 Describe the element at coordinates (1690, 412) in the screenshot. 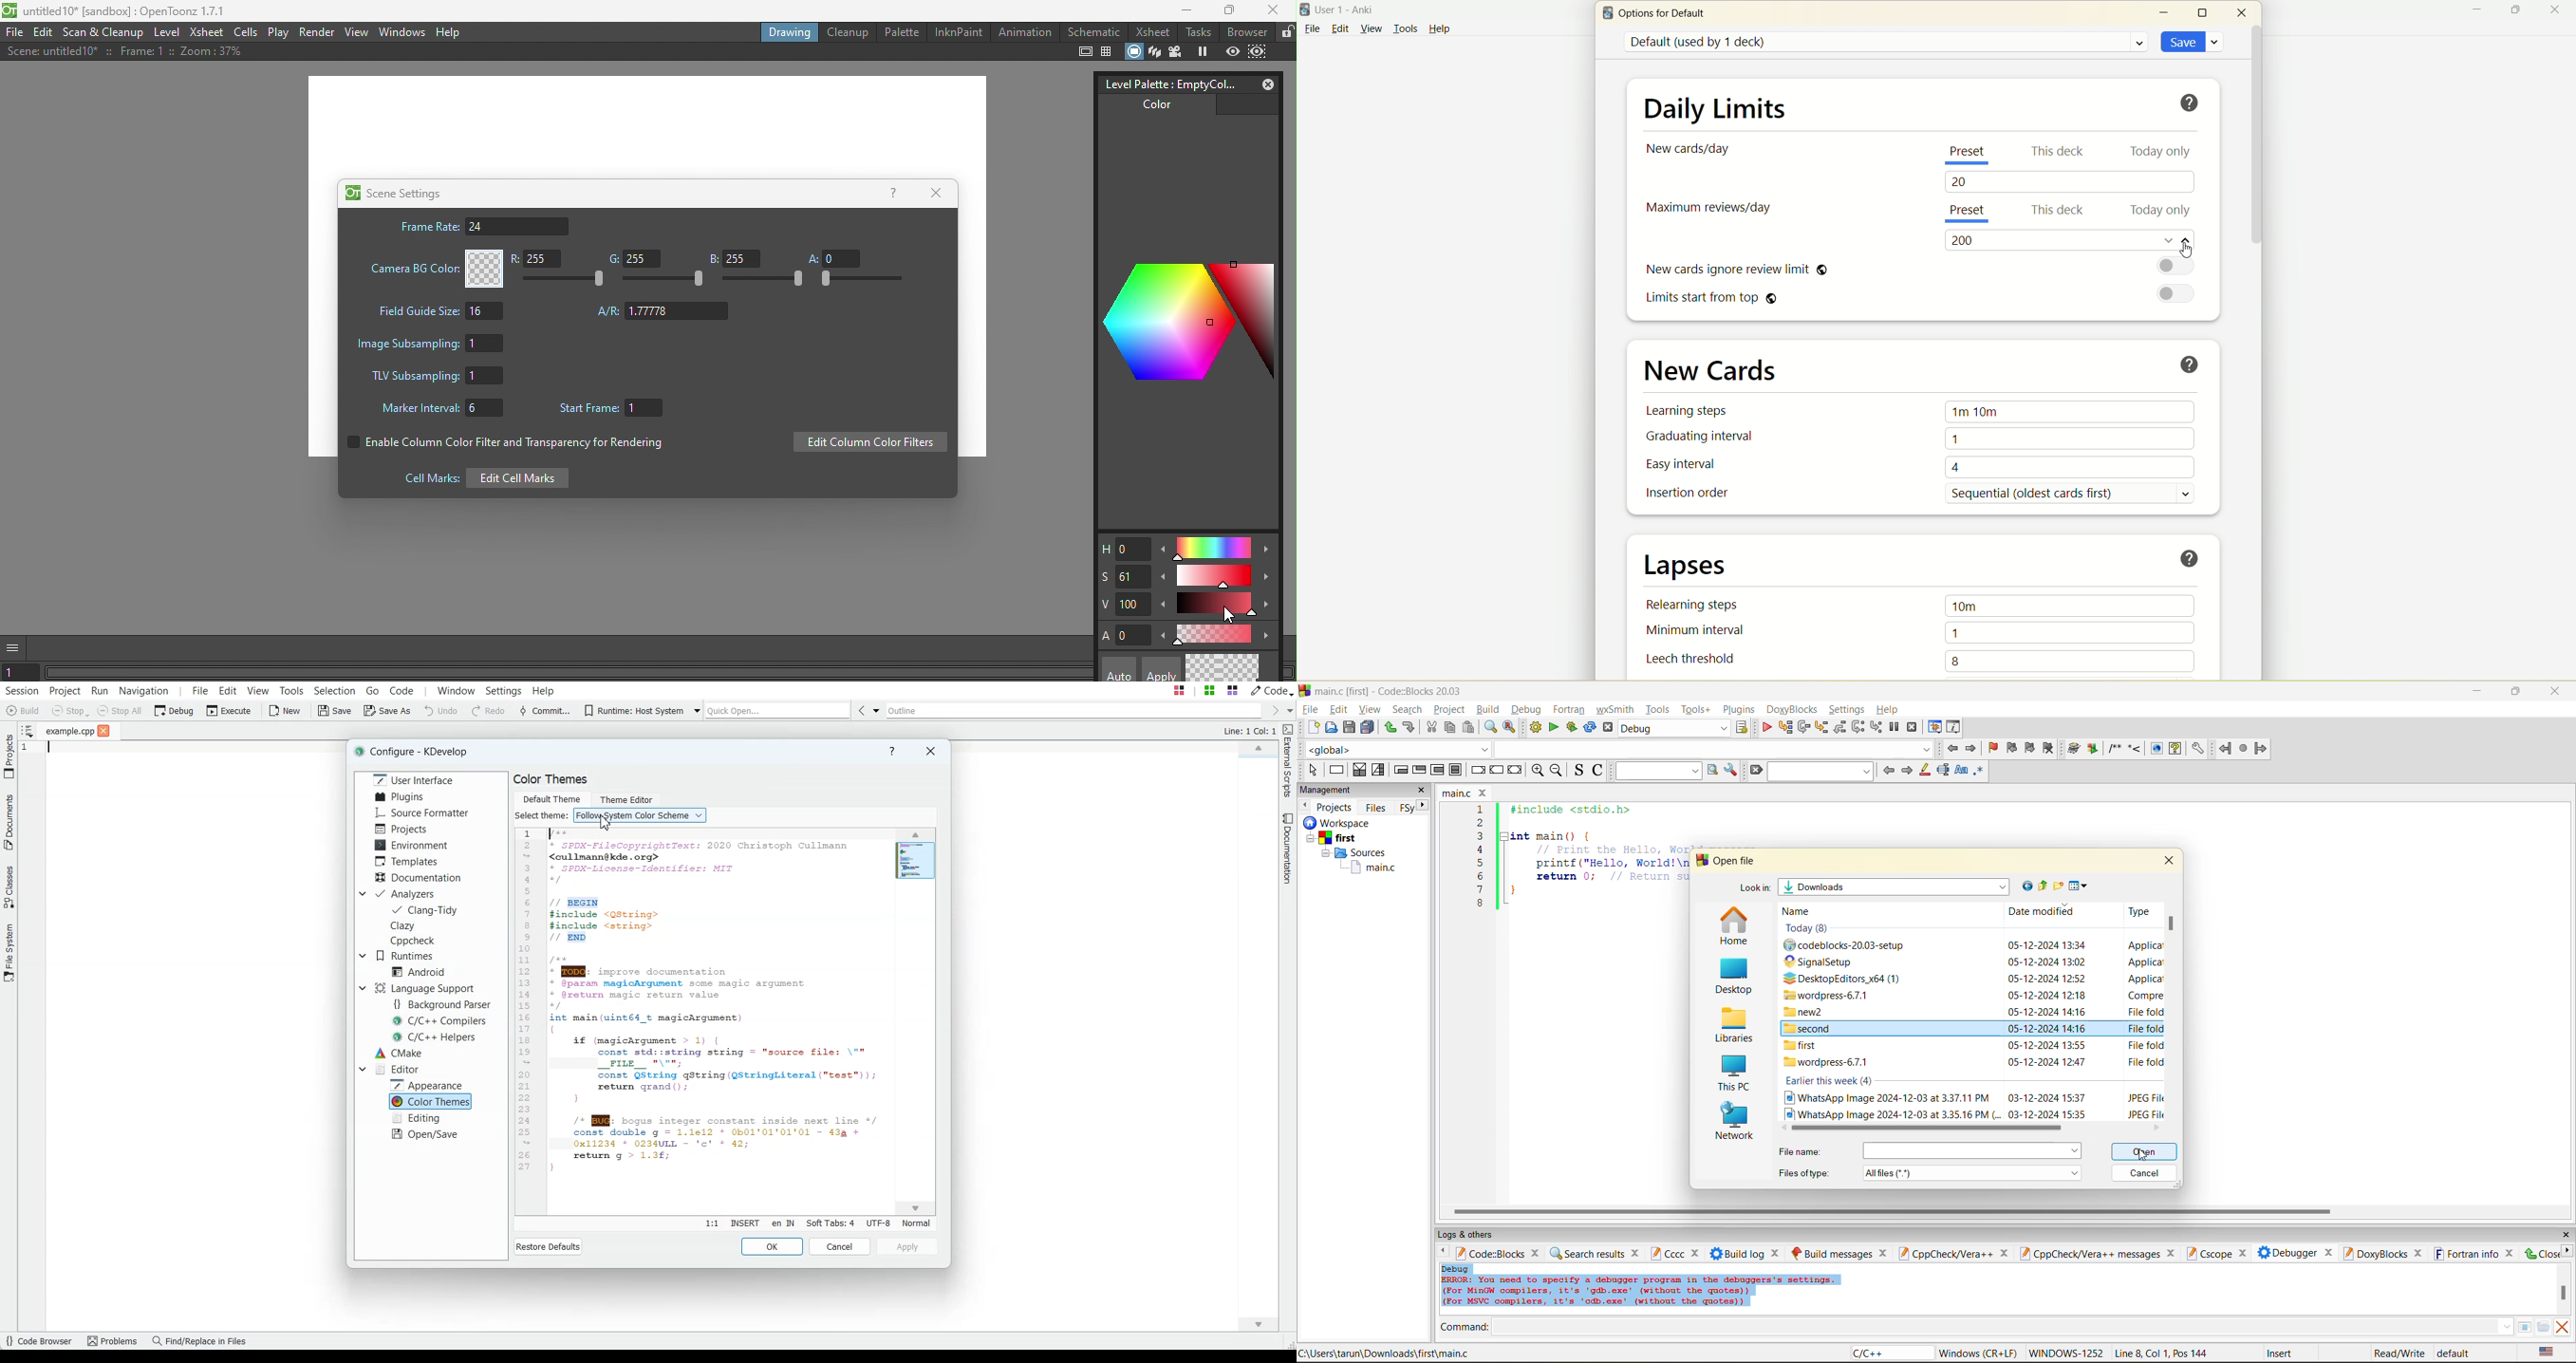

I see `learning steps` at that location.